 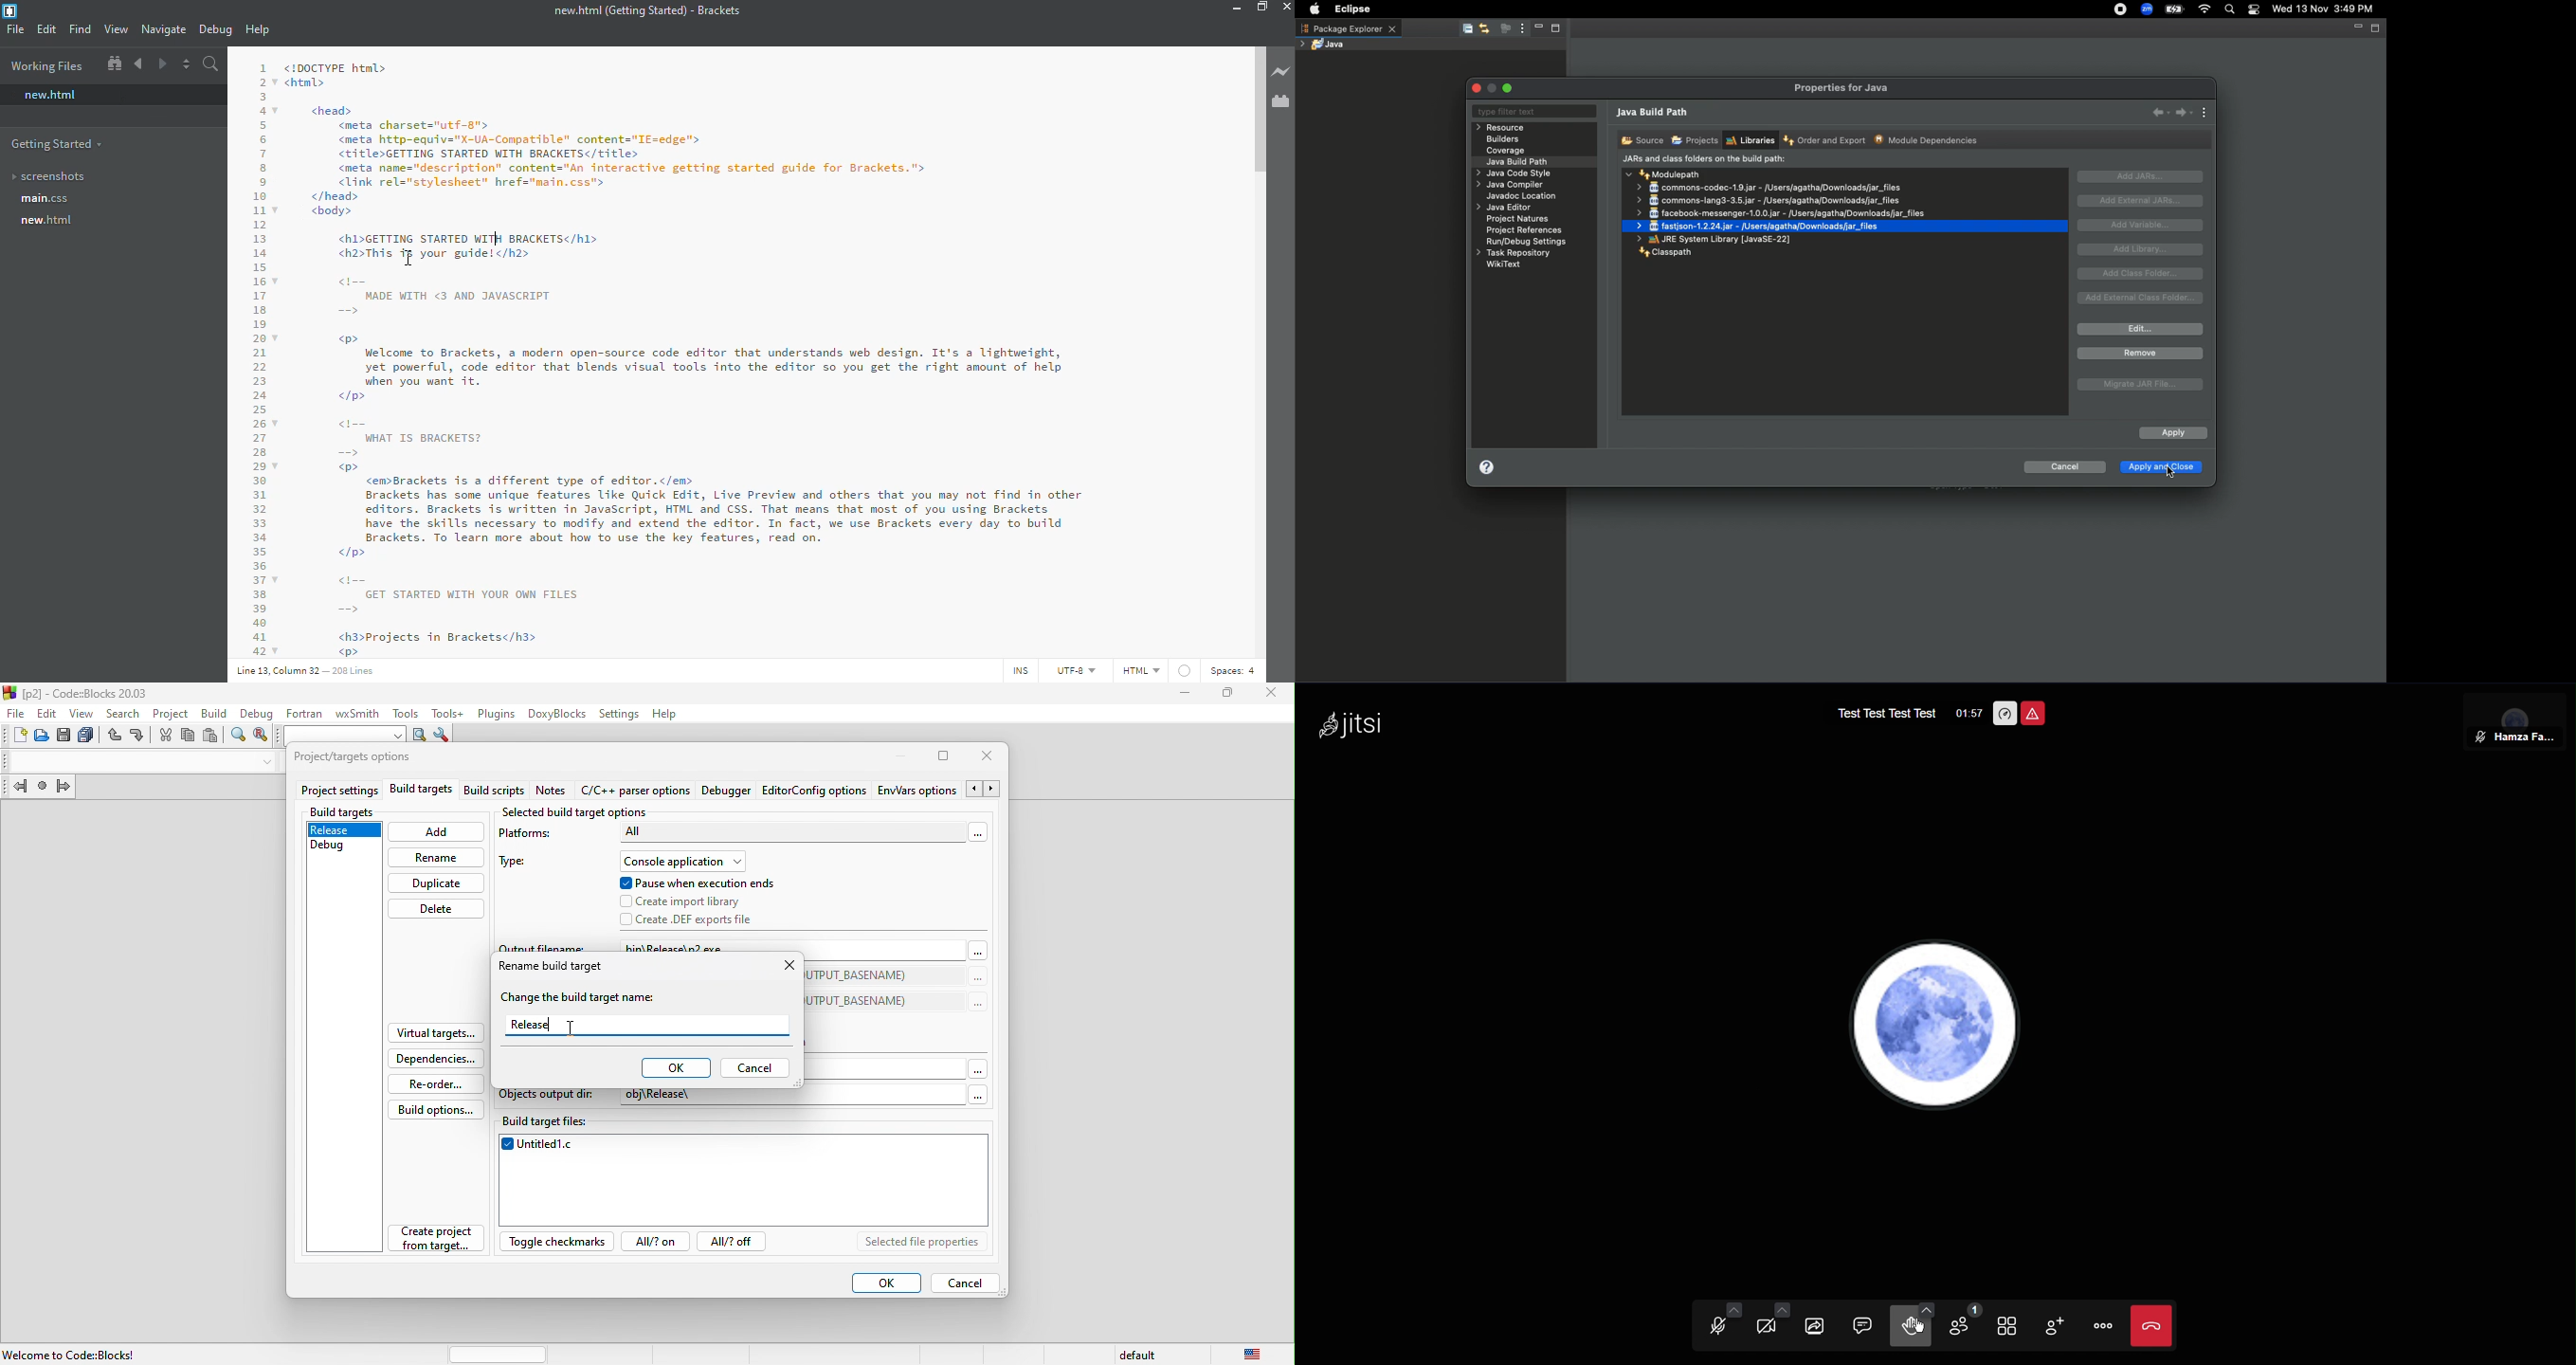 What do you see at coordinates (239, 737) in the screenshot?
I see `find` at bounding box center [239, 737].